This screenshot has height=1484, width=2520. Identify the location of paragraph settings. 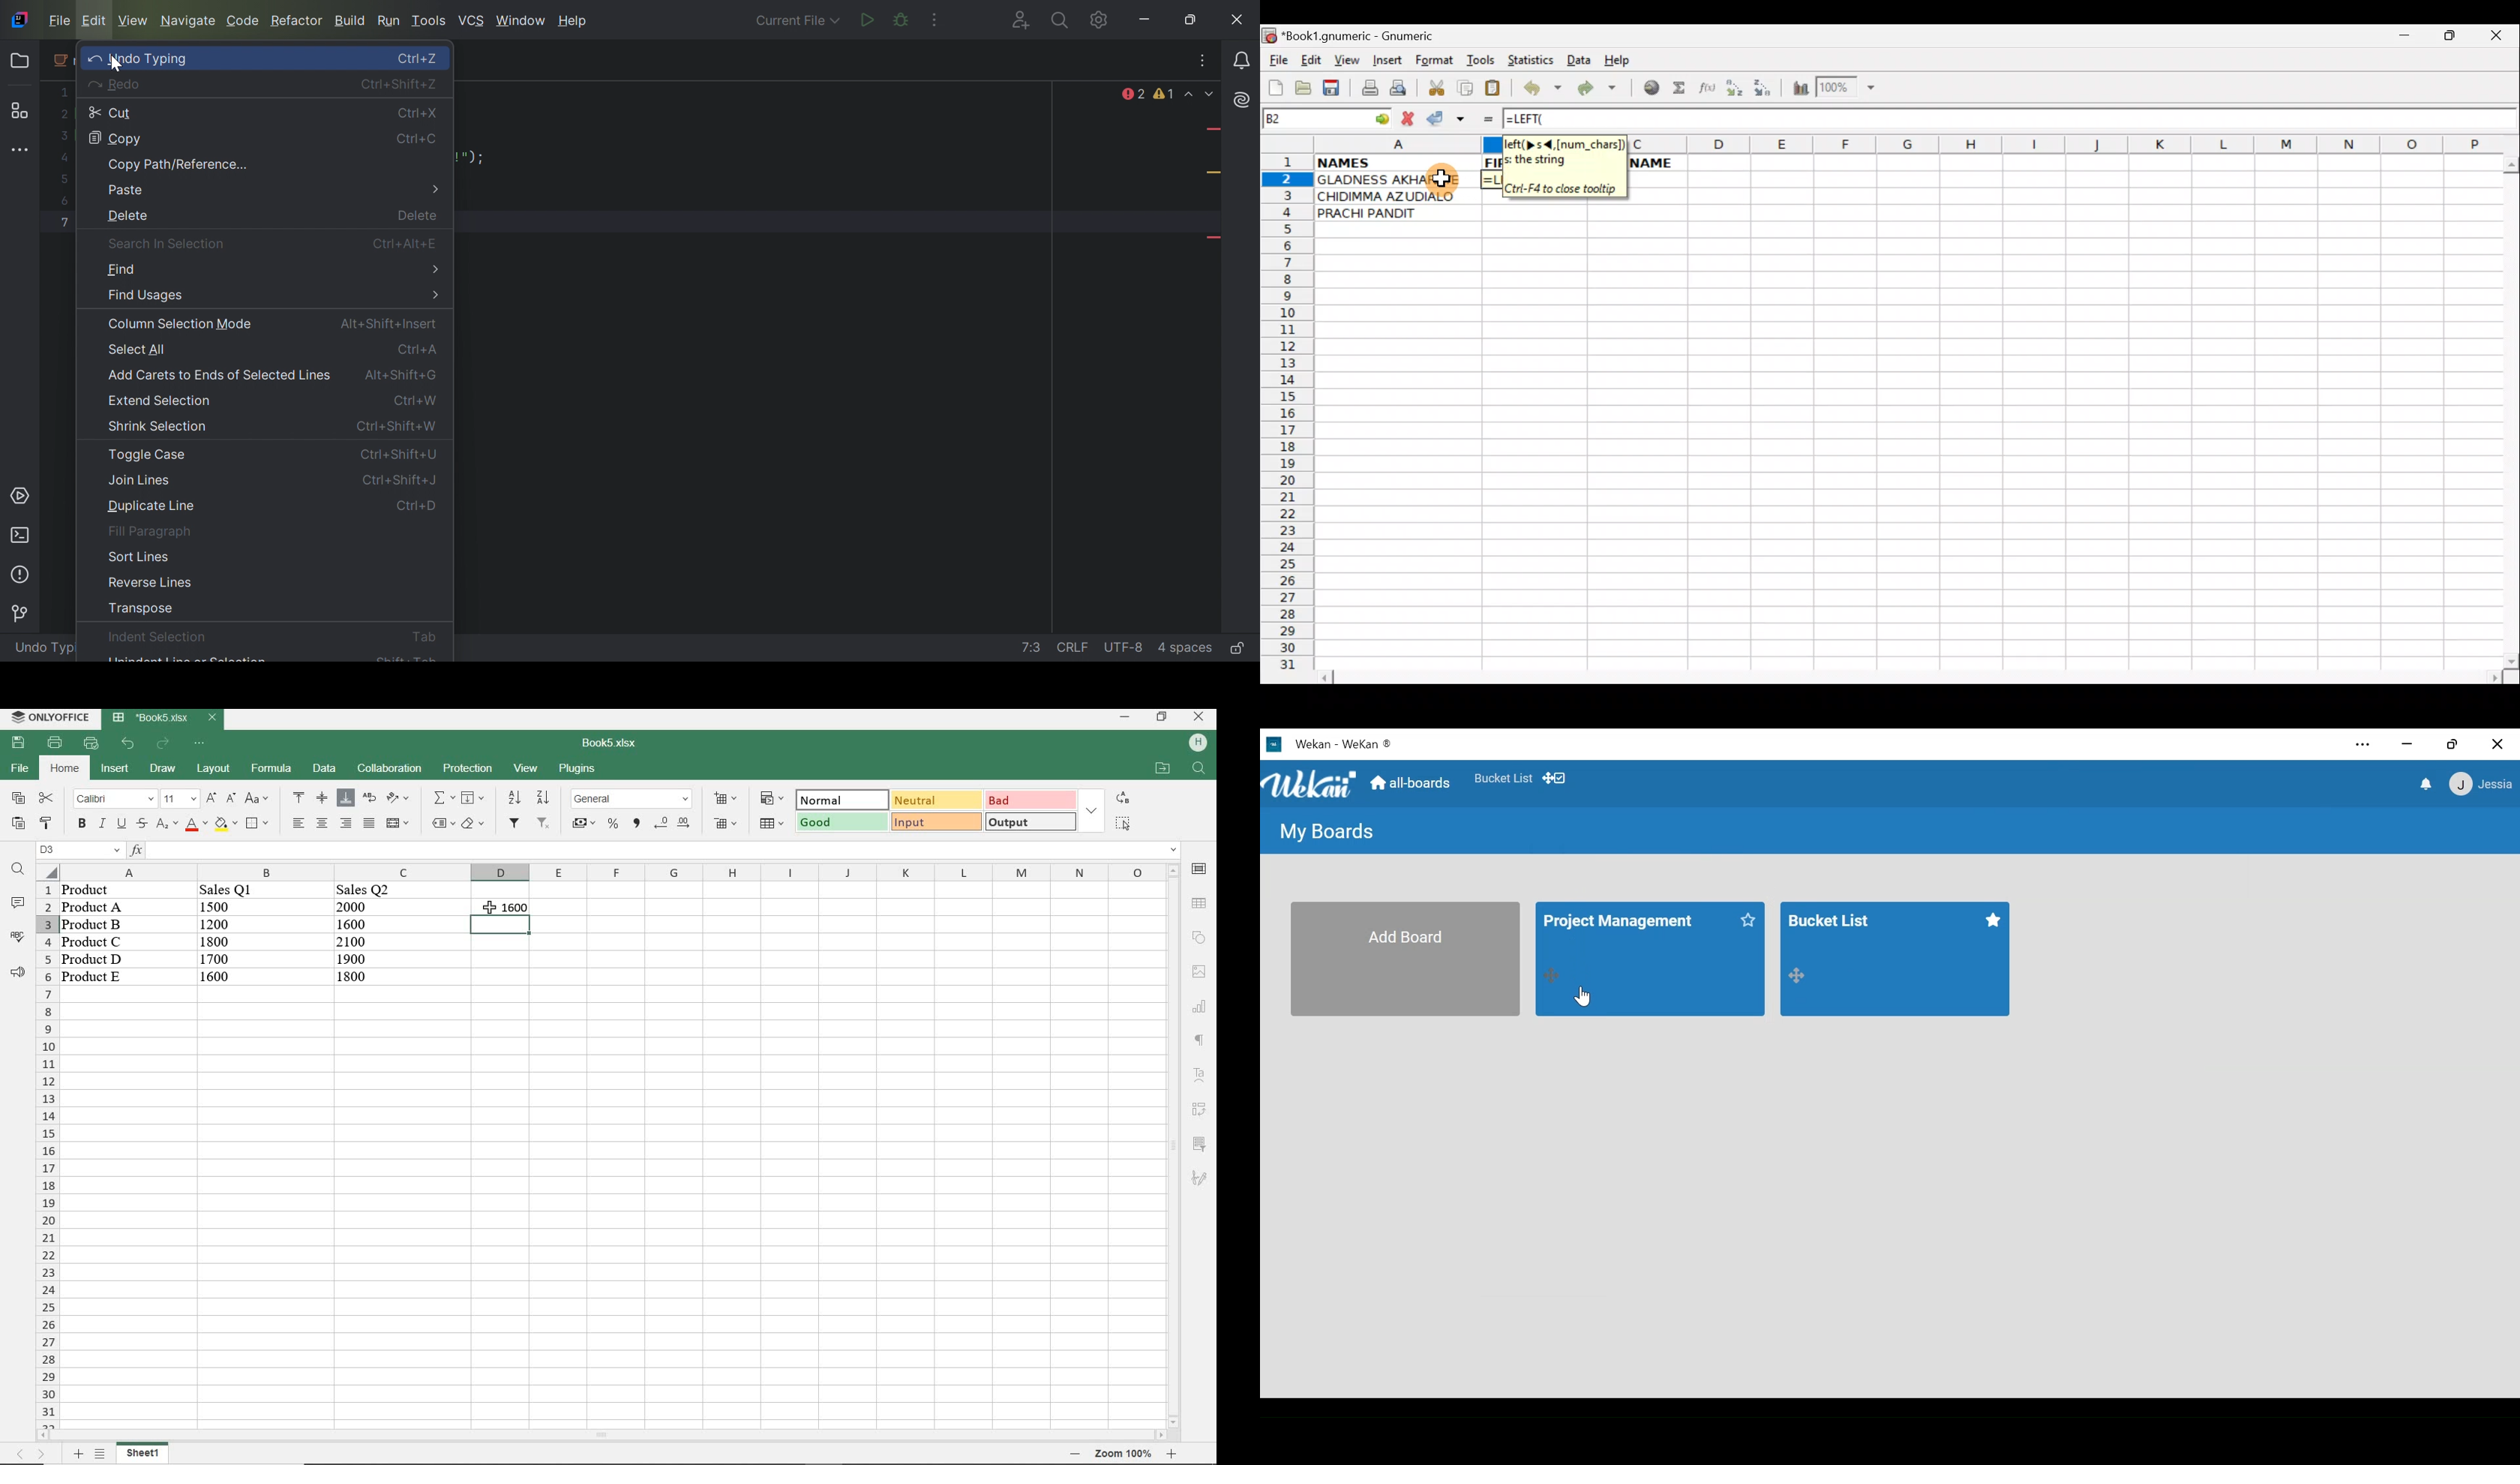
(1199, 1041).